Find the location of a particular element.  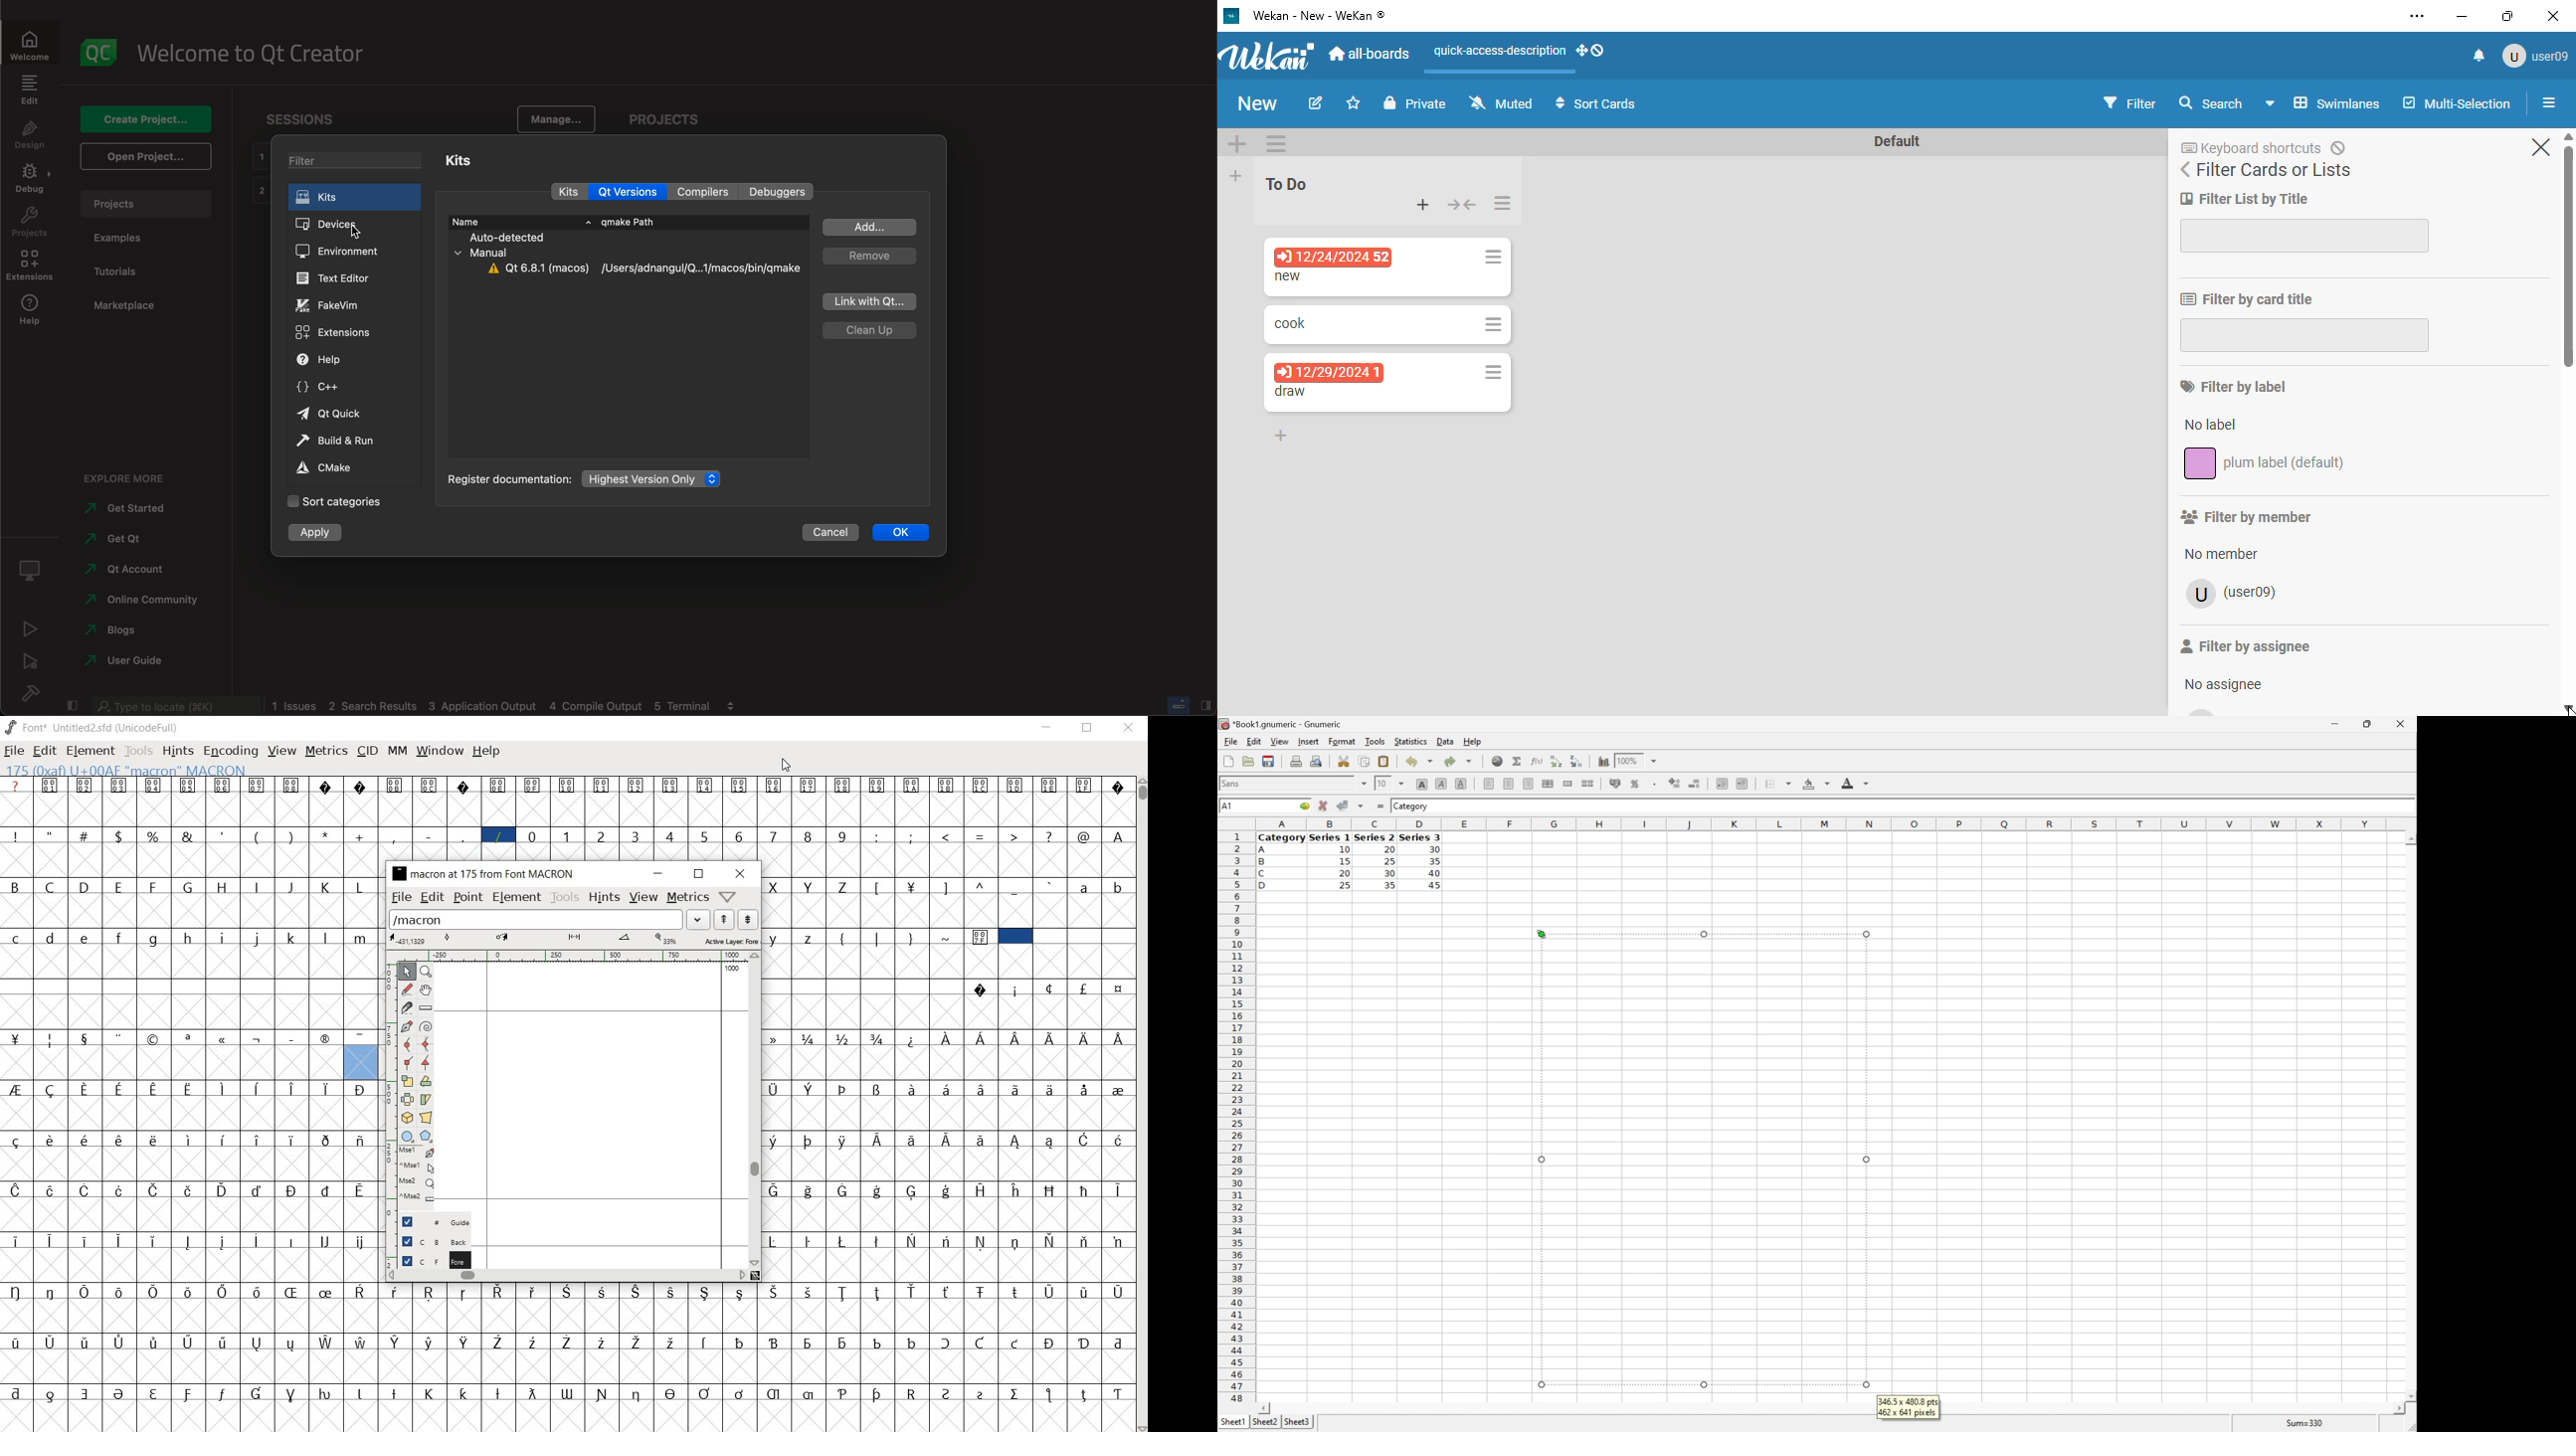

Symbol is located at coordinates (672, 1393).